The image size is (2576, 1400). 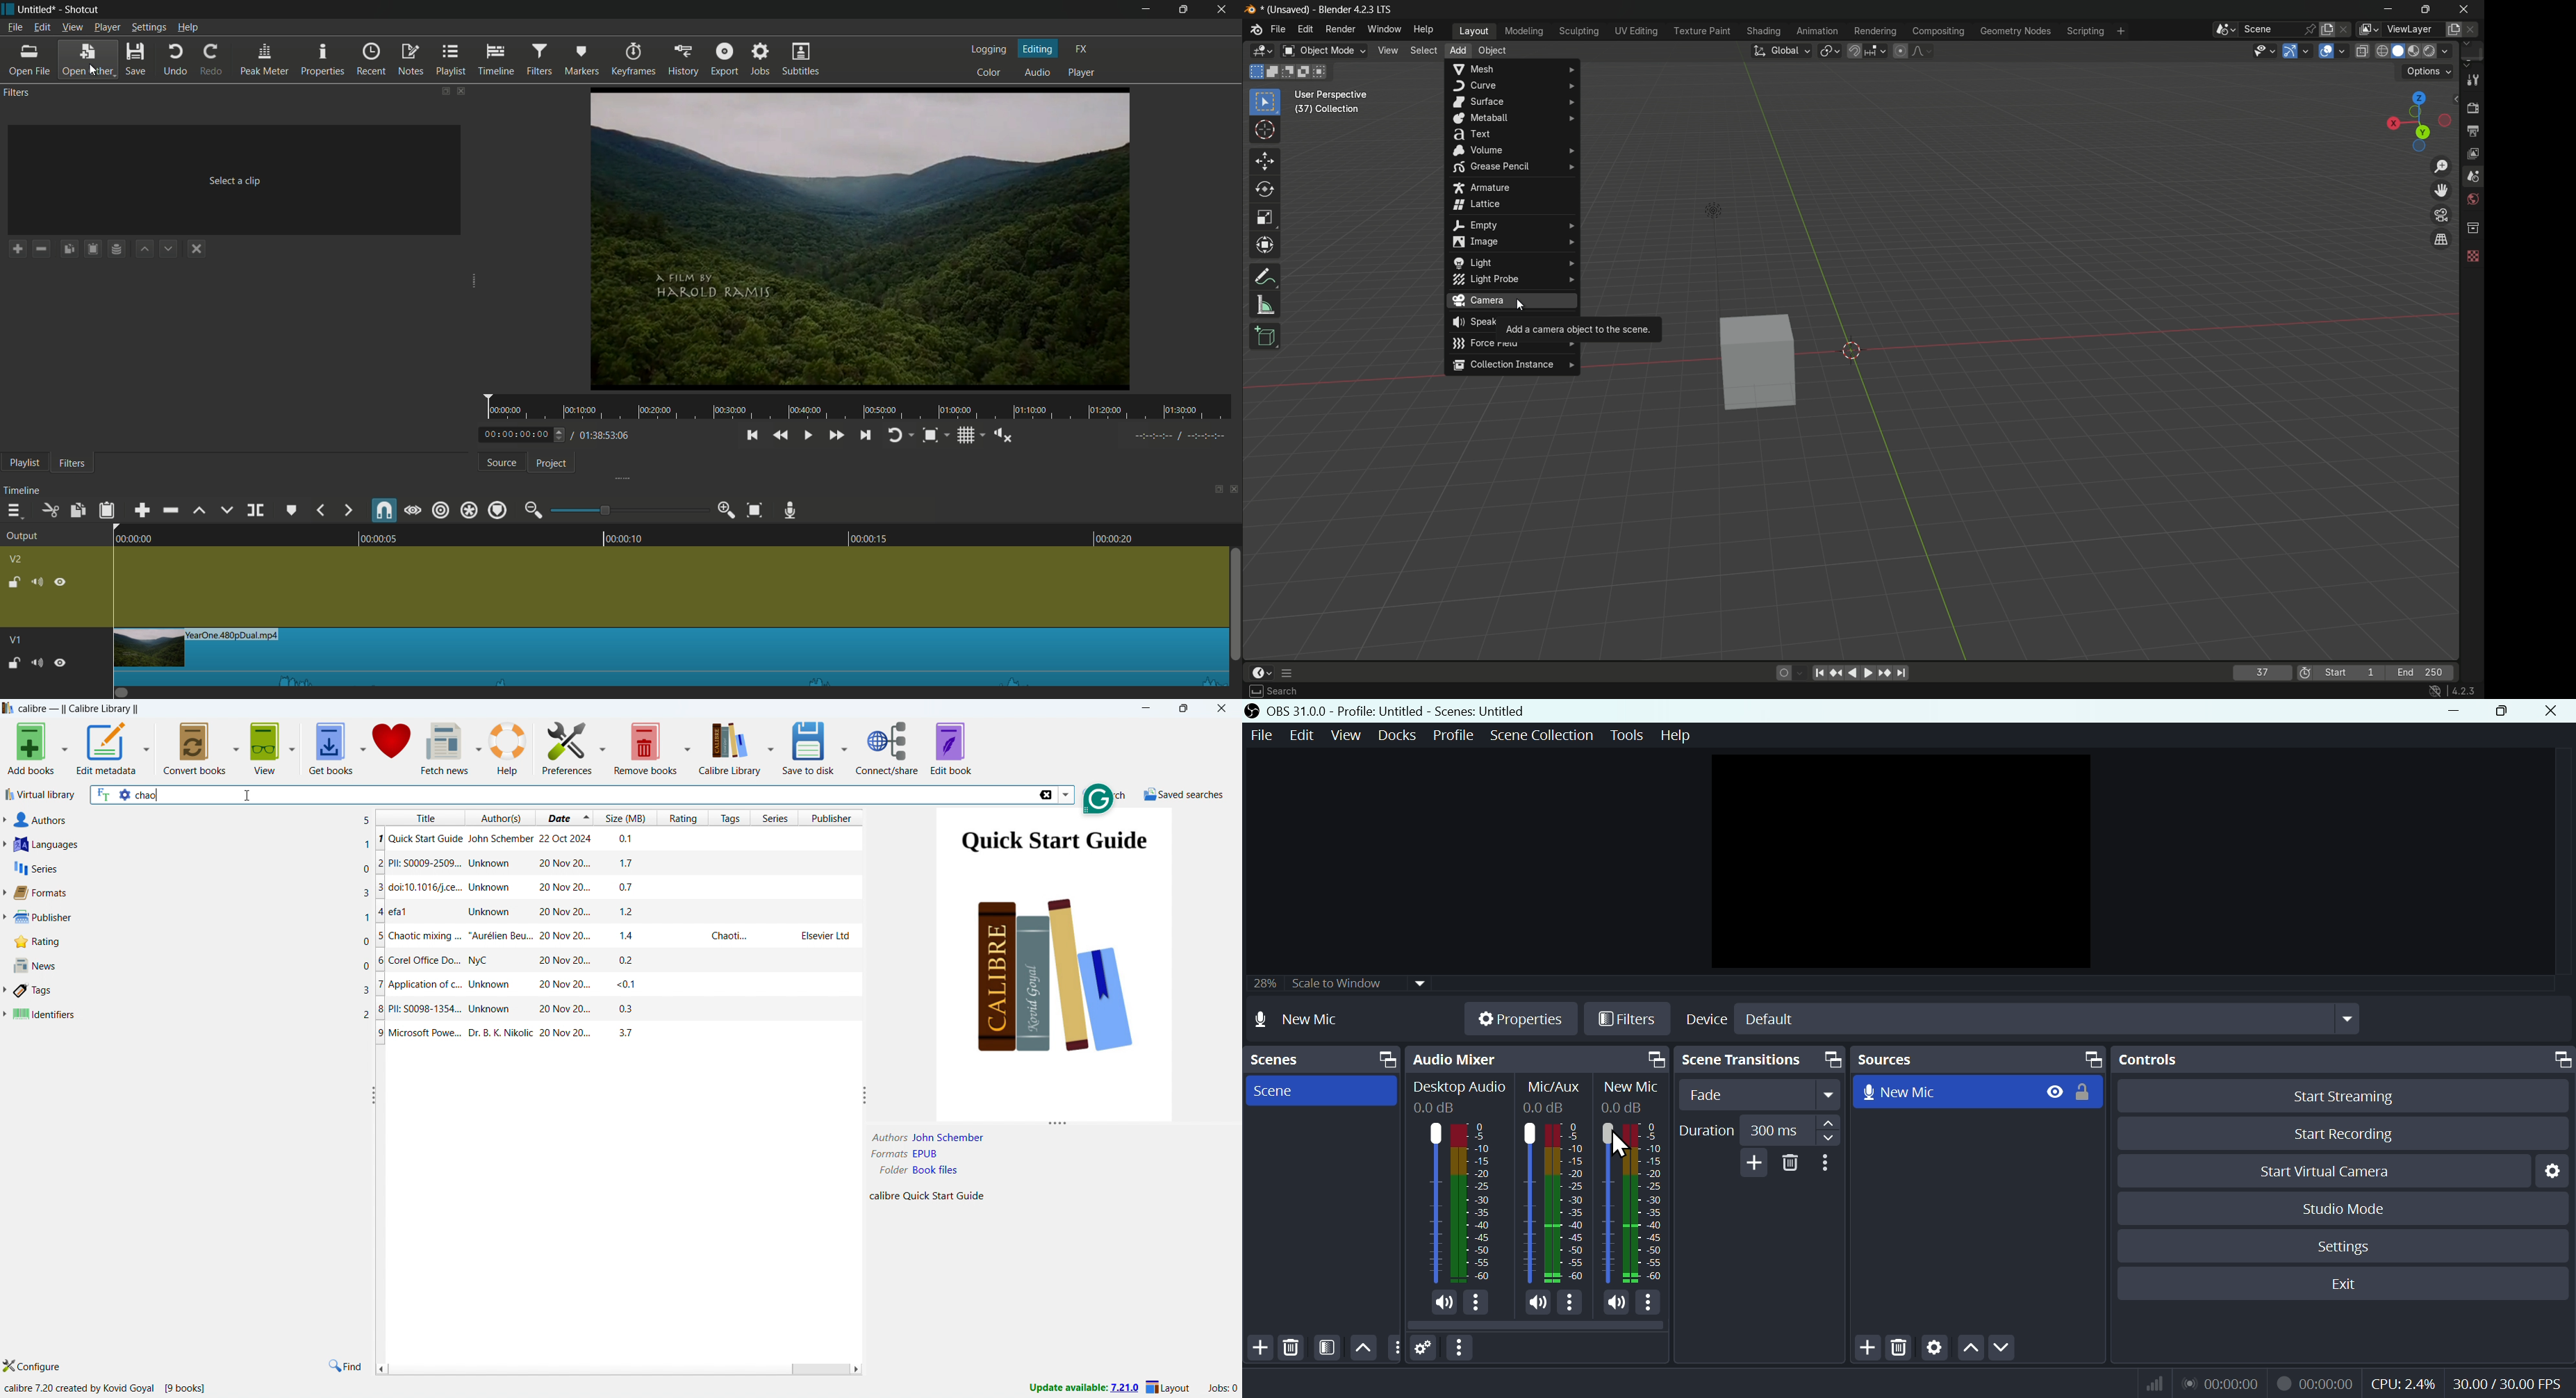 What do you see at coordinates (602, 747) in the screenshot?
I see `preference options` at bounding box center [602, 747].